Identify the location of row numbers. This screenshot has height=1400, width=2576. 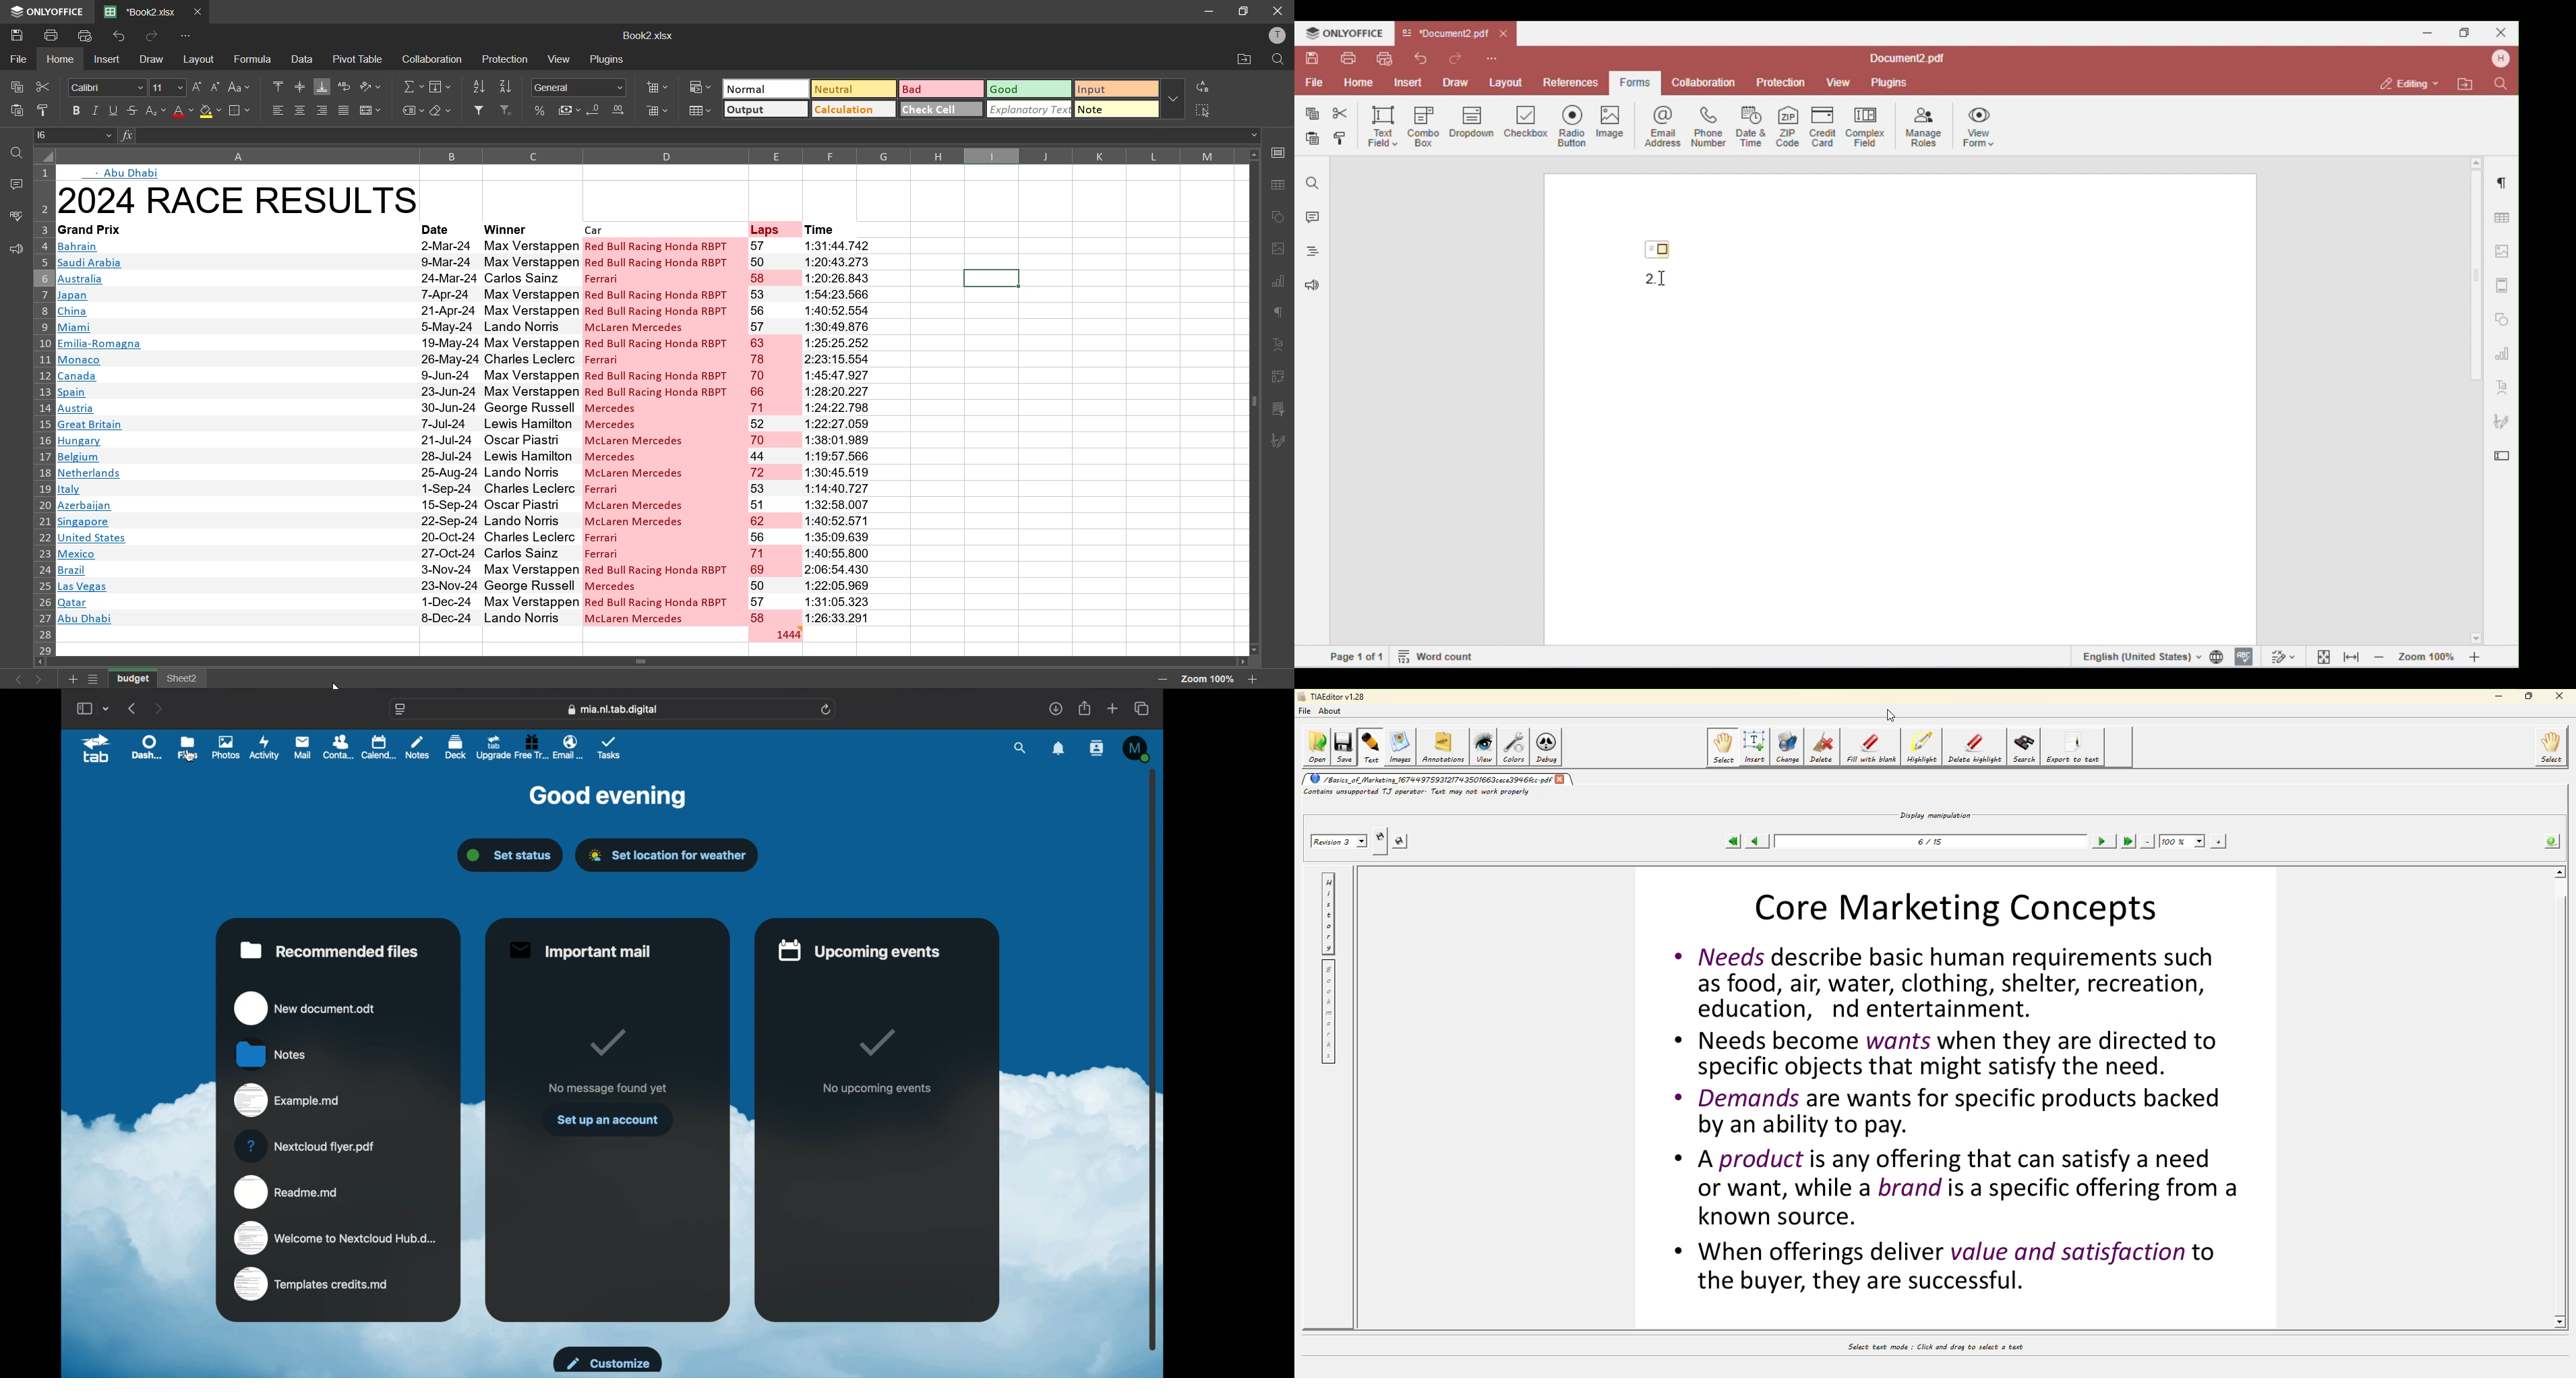
(42, 409).